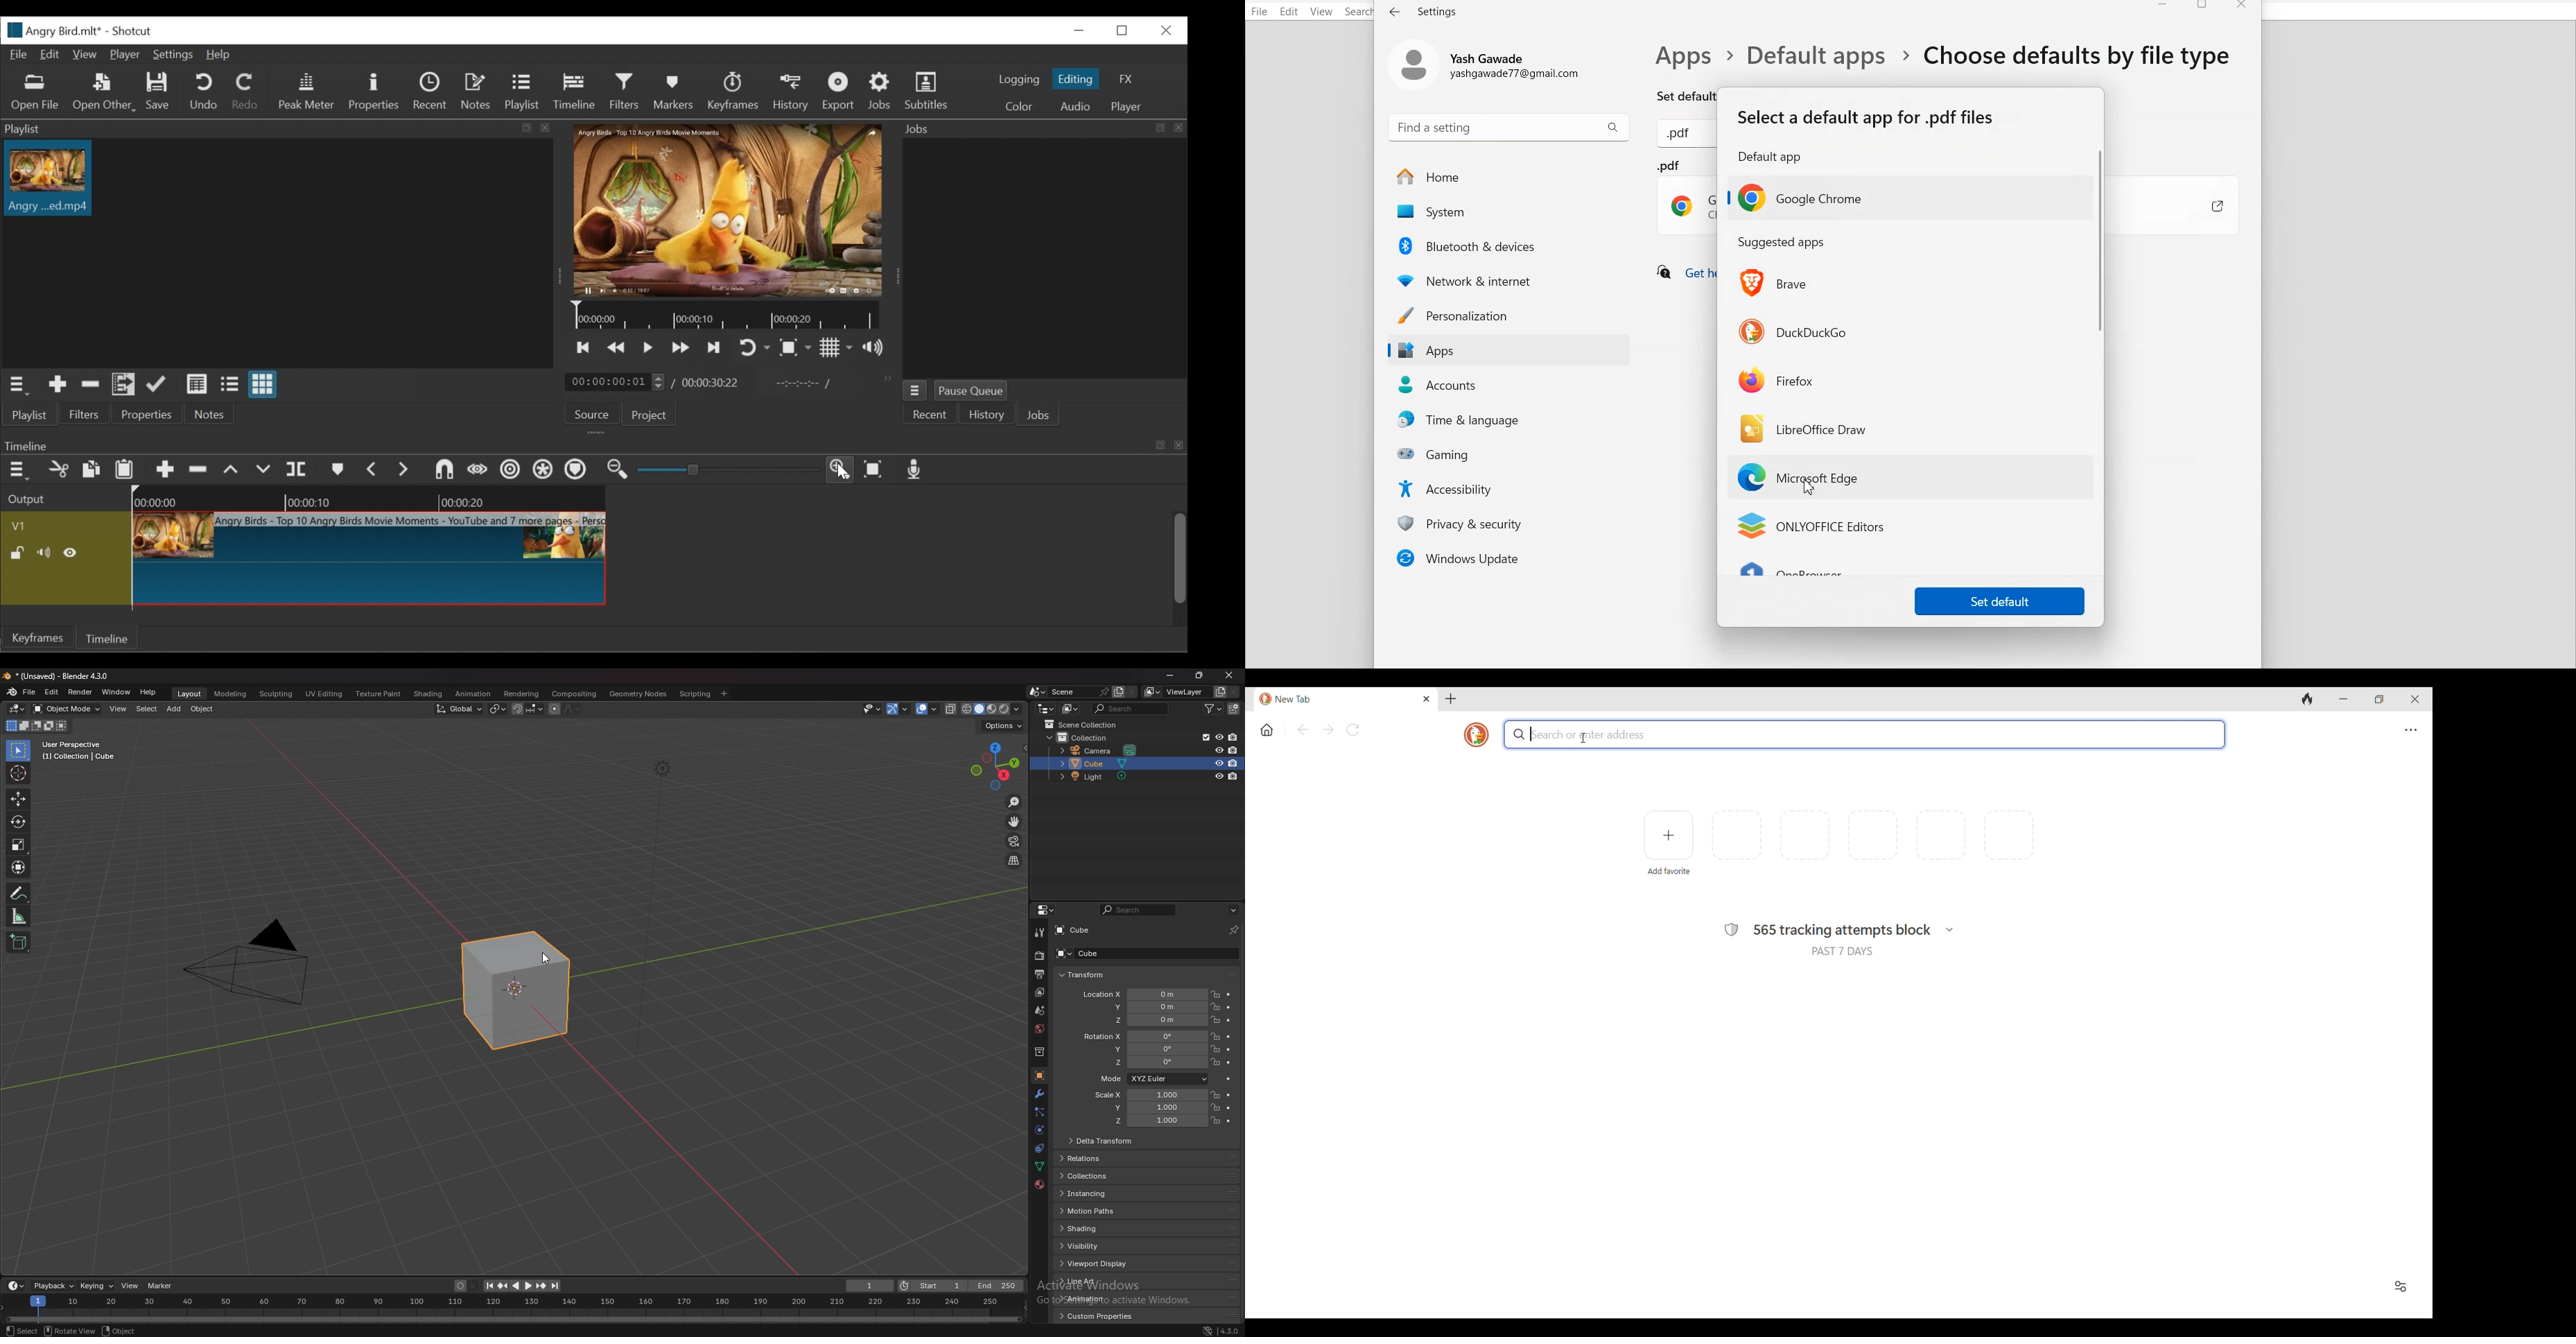 The width and height of the screenshot is (2576, 1344). What do you see at coordinates (1513, 453) in the screenshot?
I see `Gaming` at bounding box center [1513, 453].